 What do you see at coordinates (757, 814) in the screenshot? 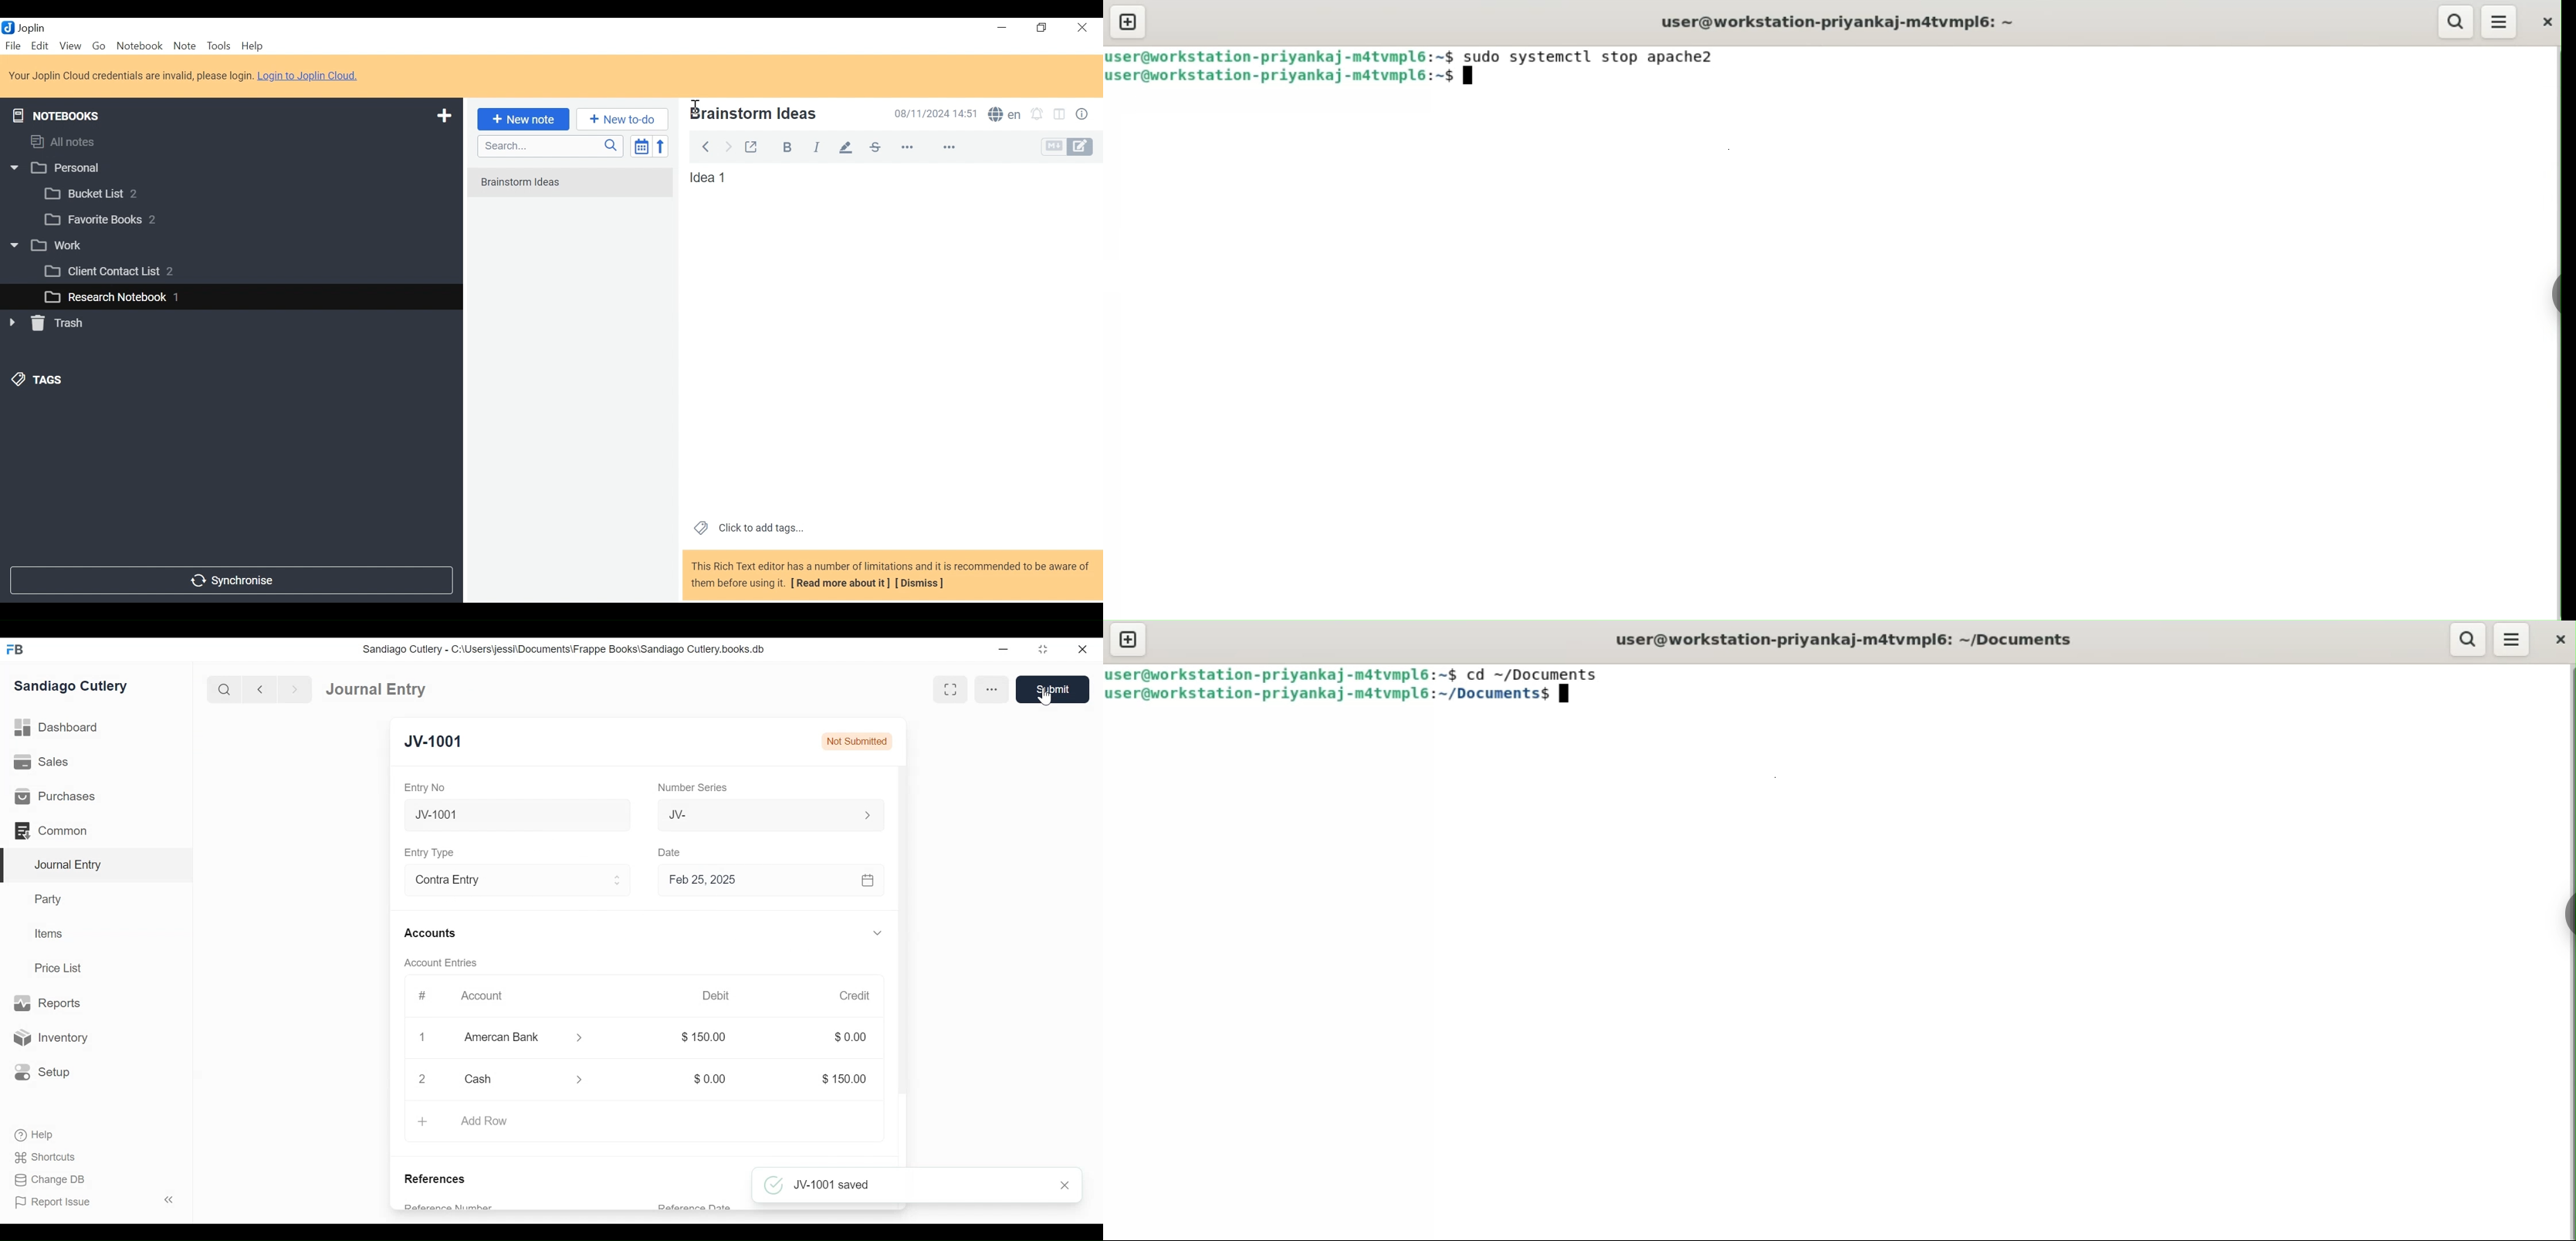
I see `JV-` at bounding box center [757, 814].